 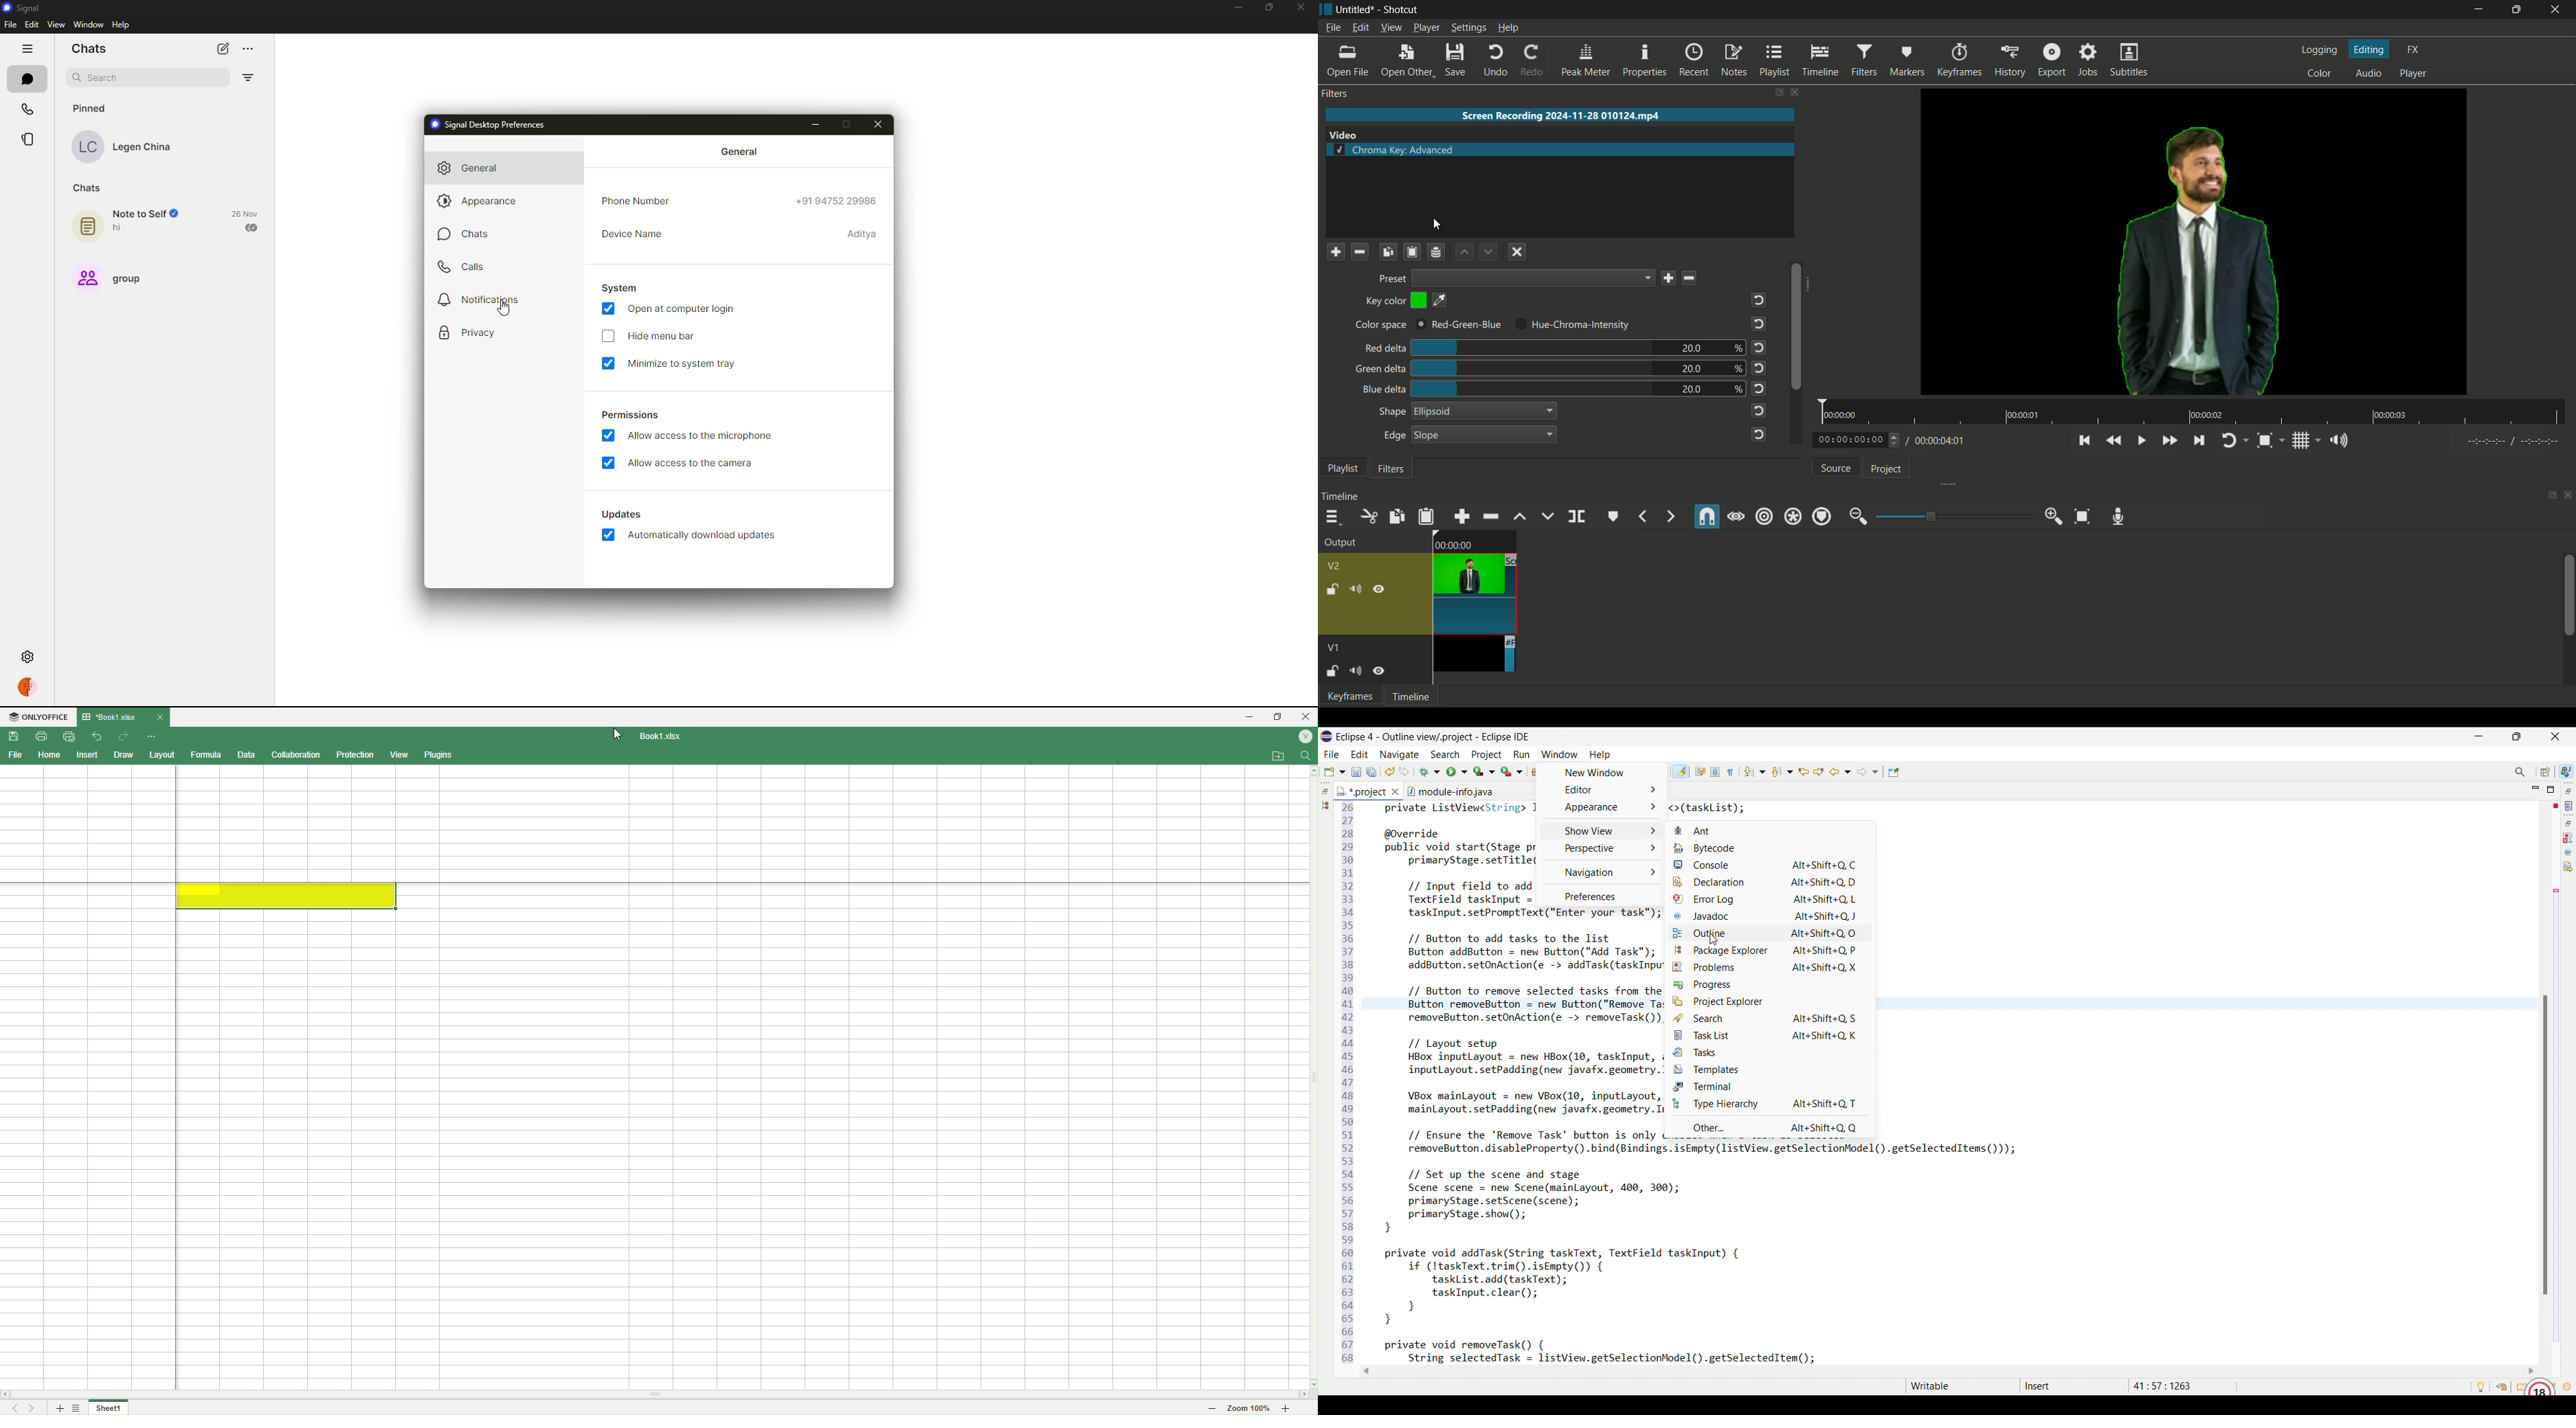 I want to click on snap, so click(x=1708, y=516).